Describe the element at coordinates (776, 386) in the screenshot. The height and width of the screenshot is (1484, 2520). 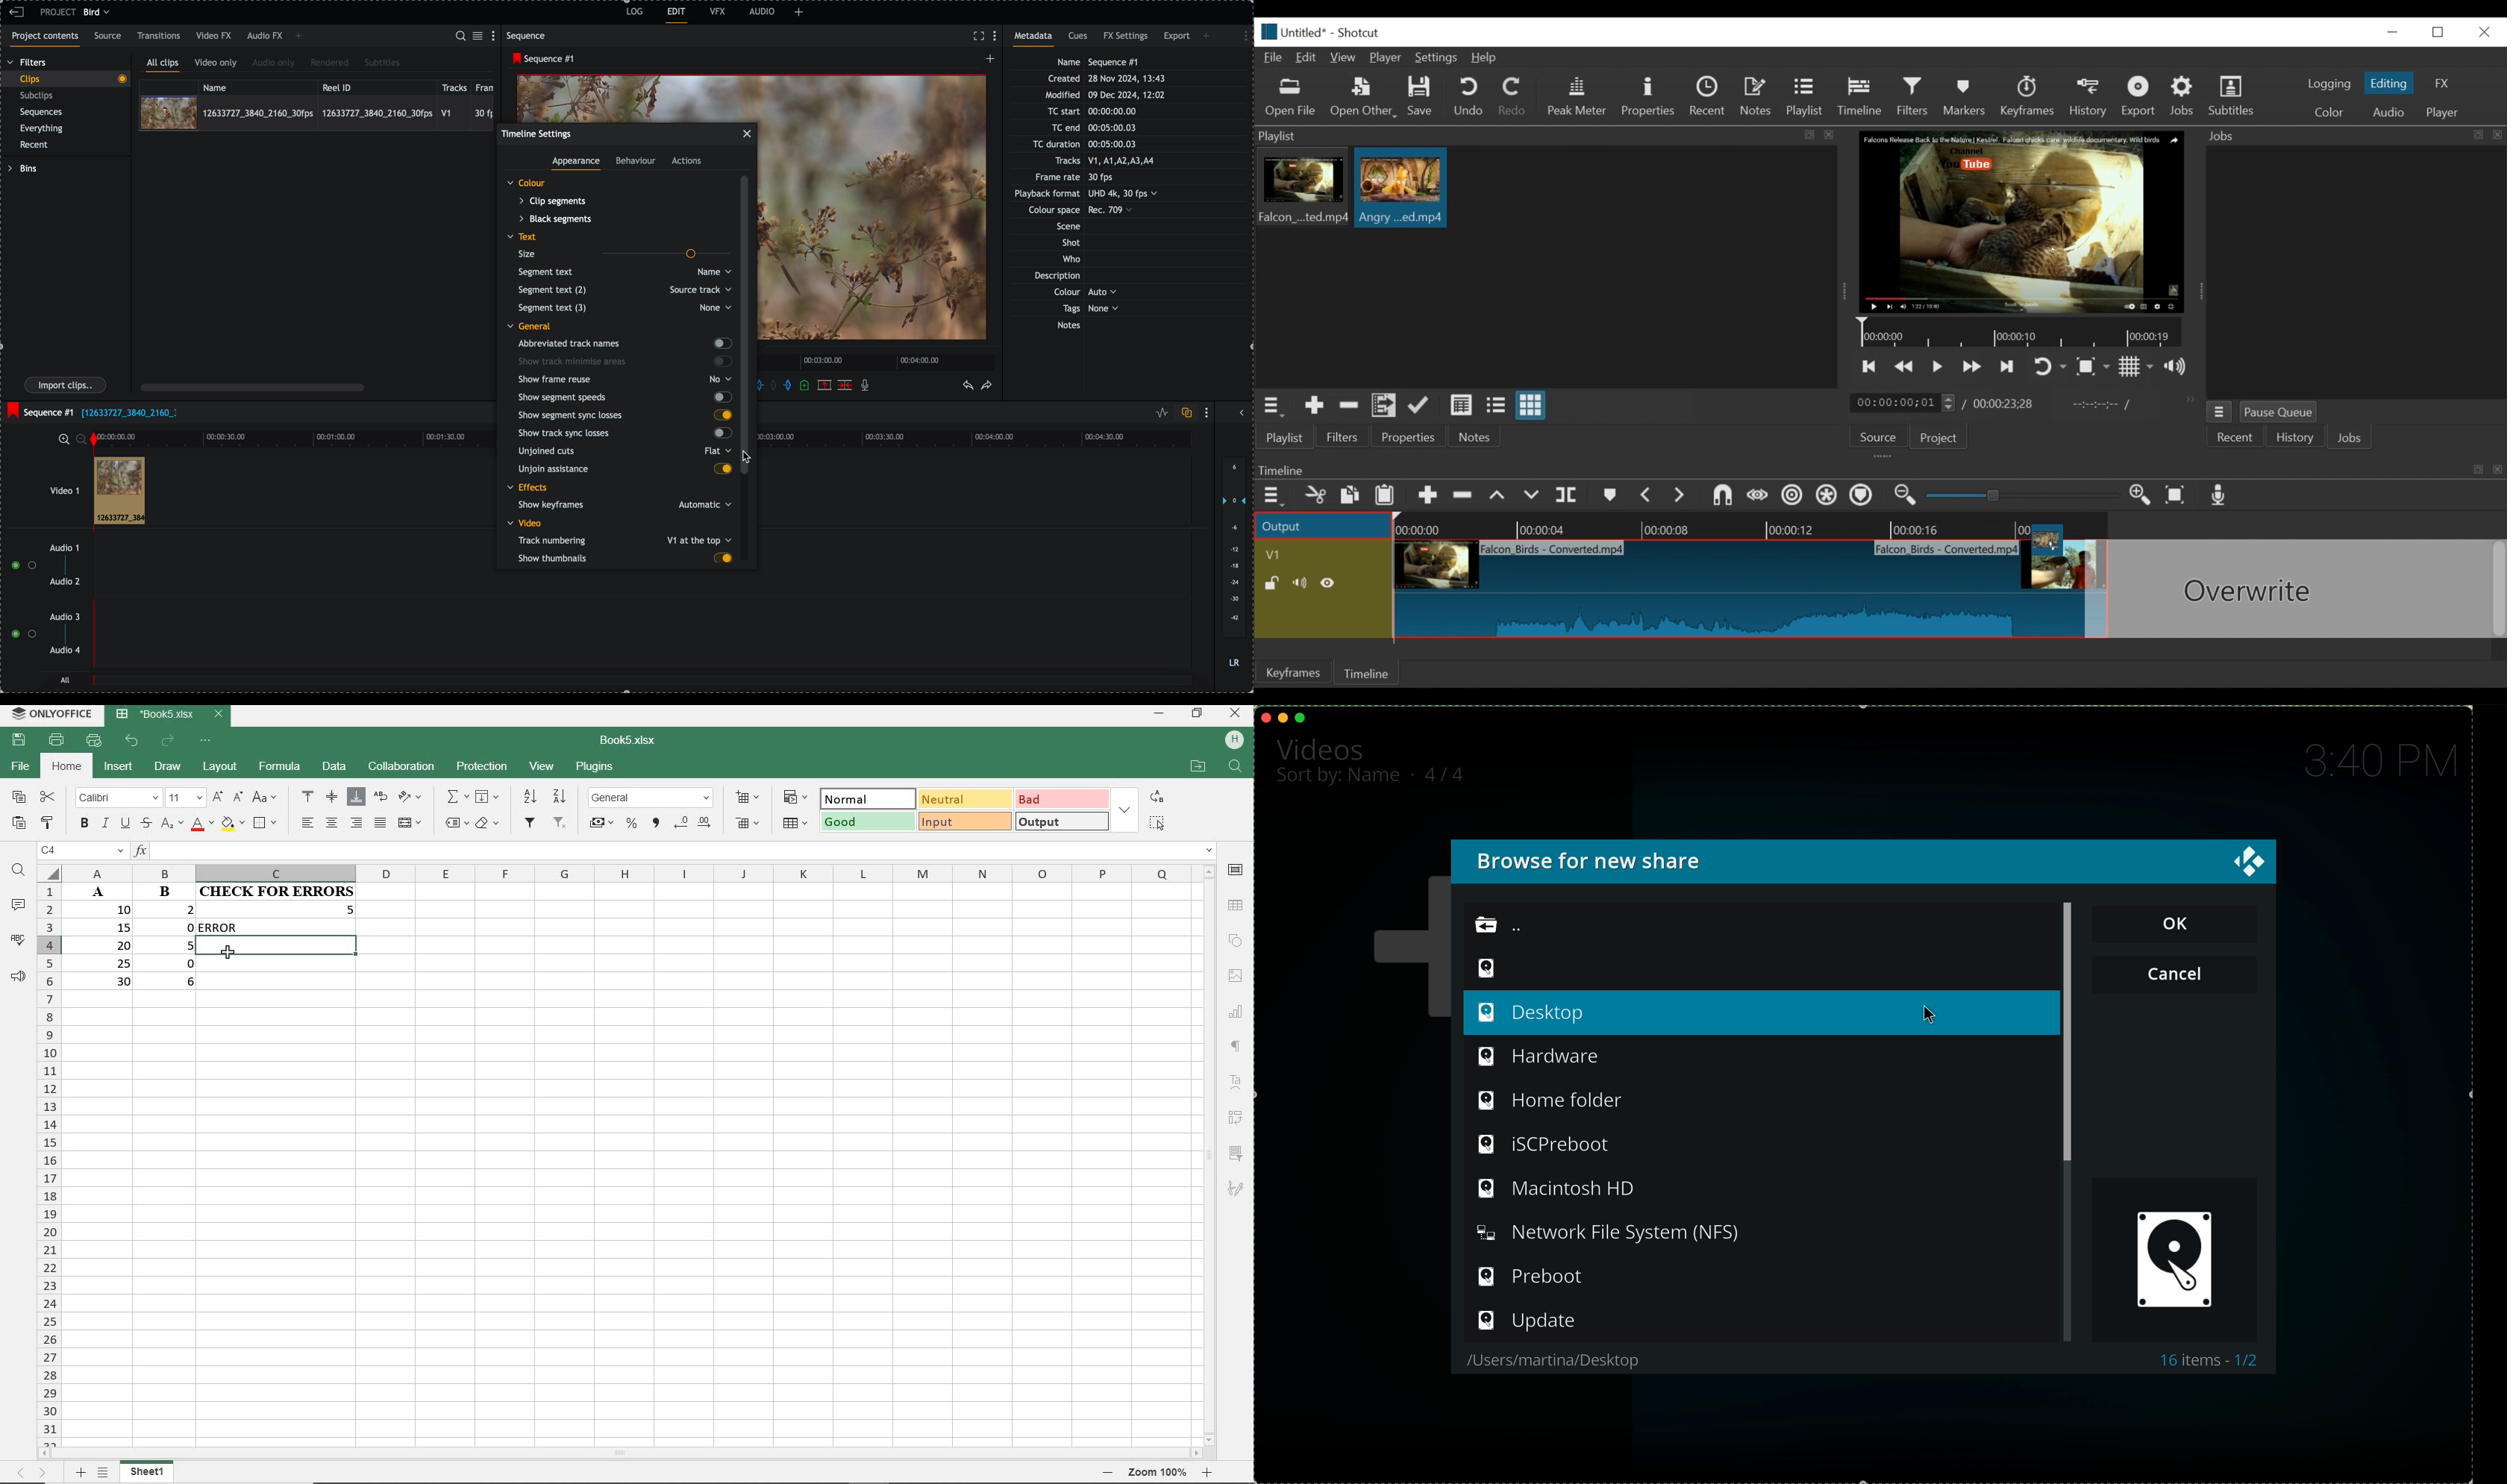
I see `clear marks` at that location.